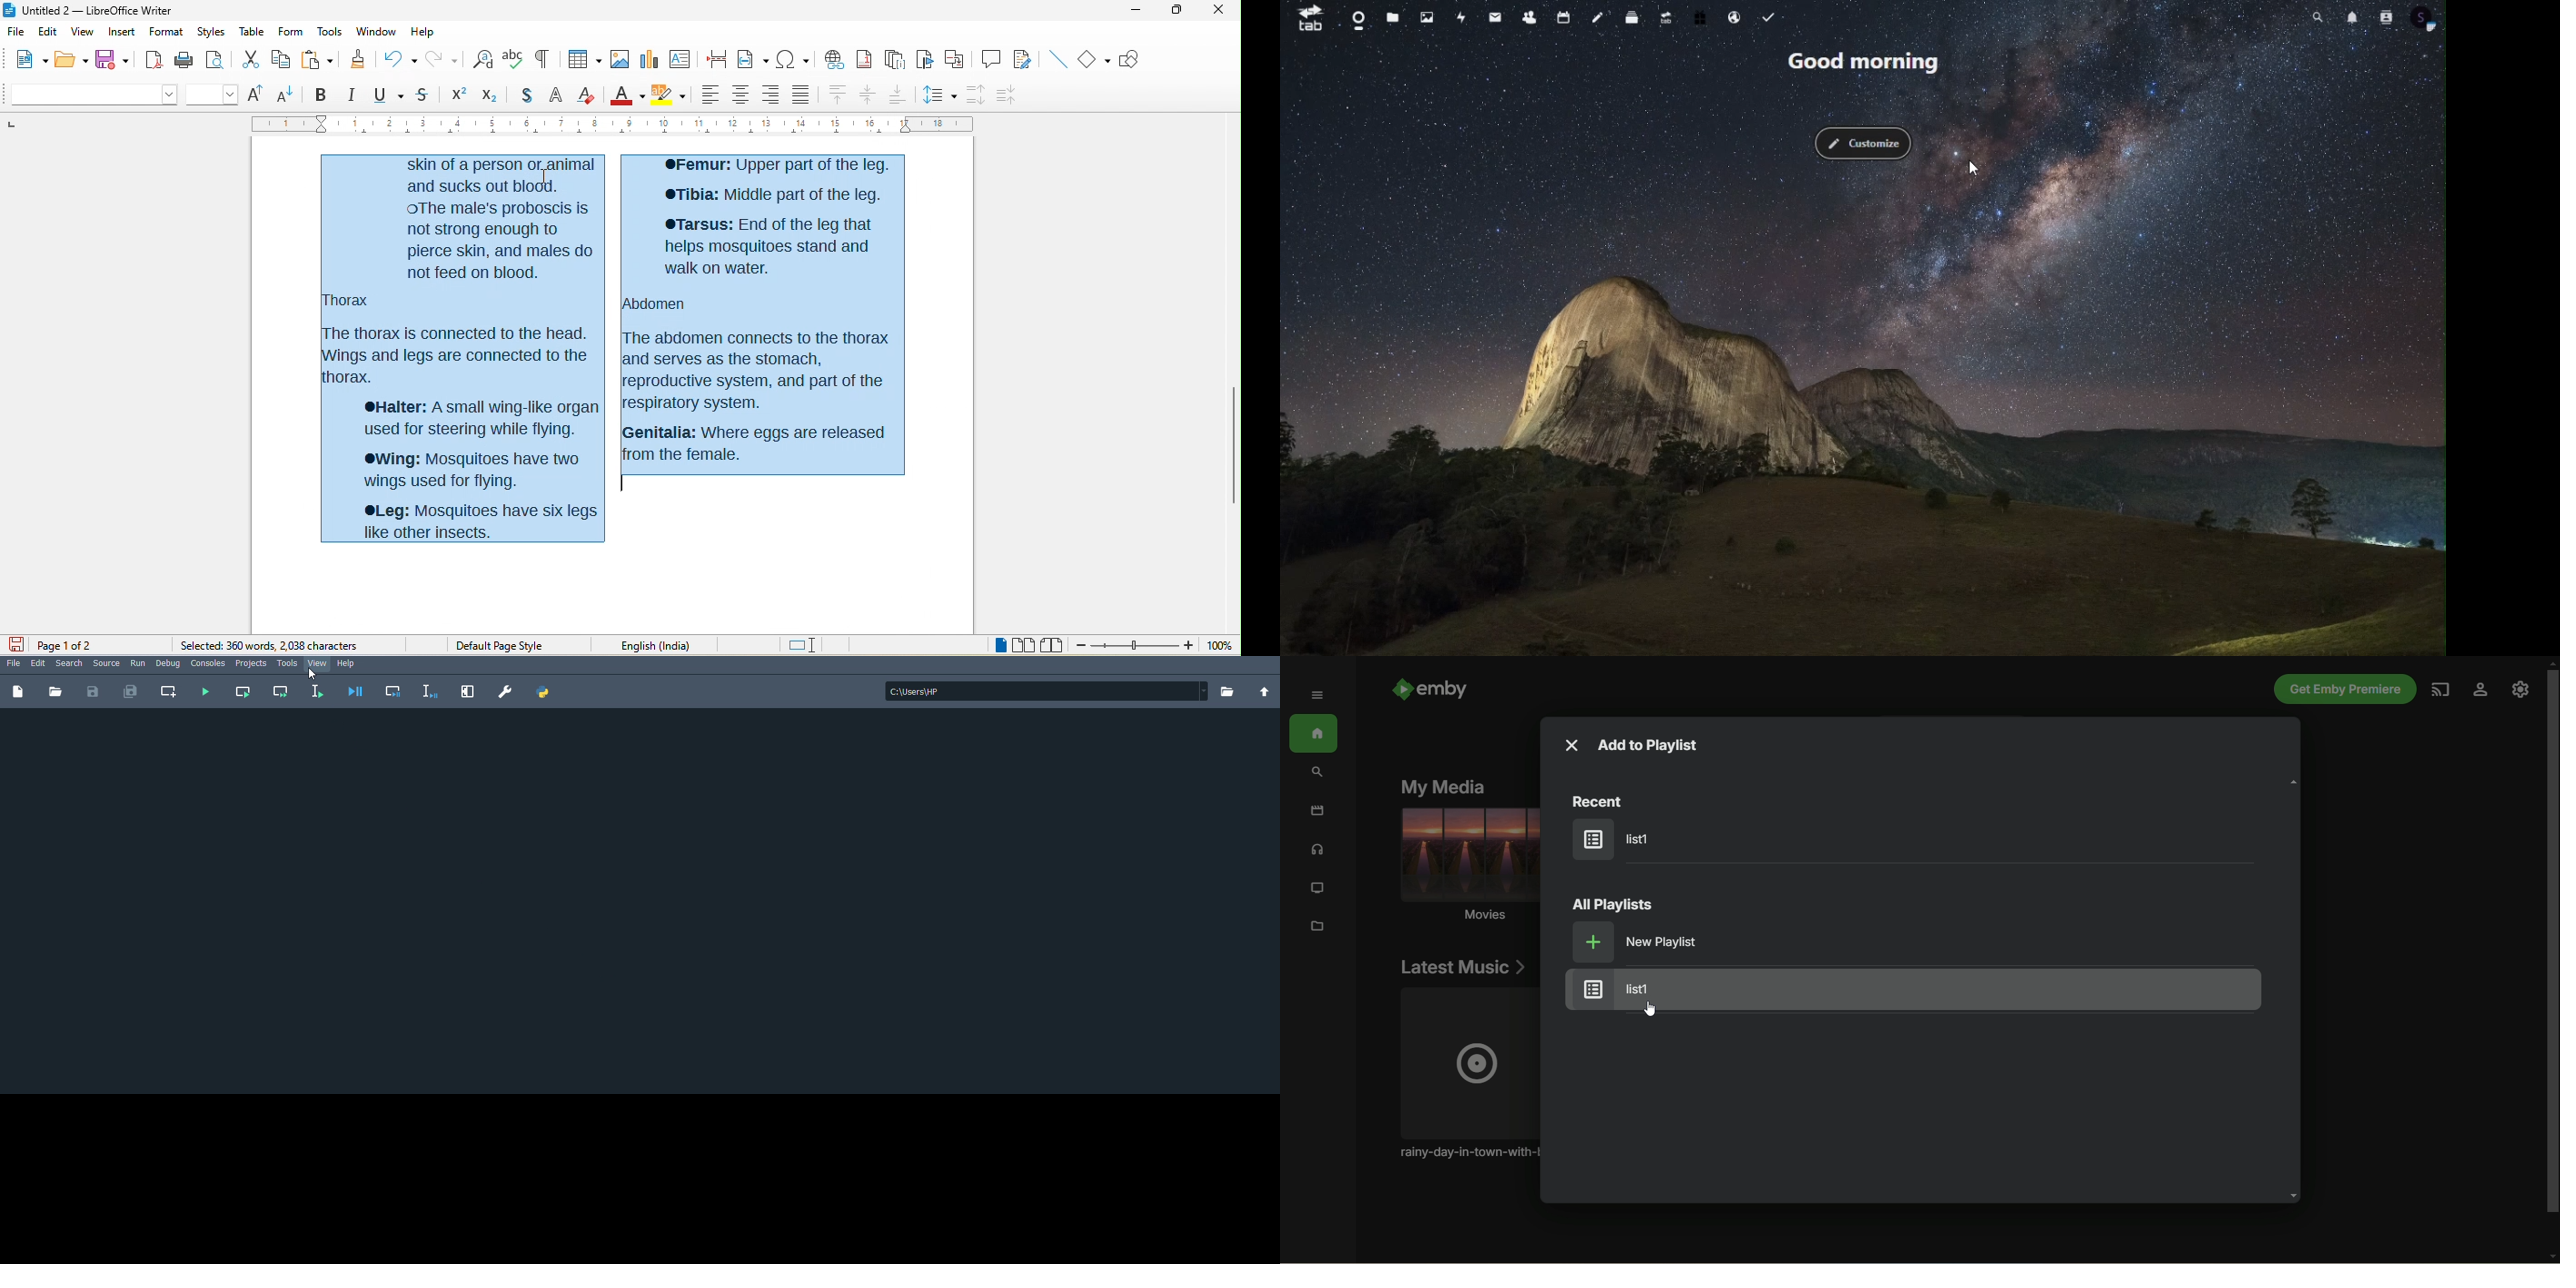 The height and width of the screenshot is (1288, 2576). I want to click on files, so click(1392, 18).